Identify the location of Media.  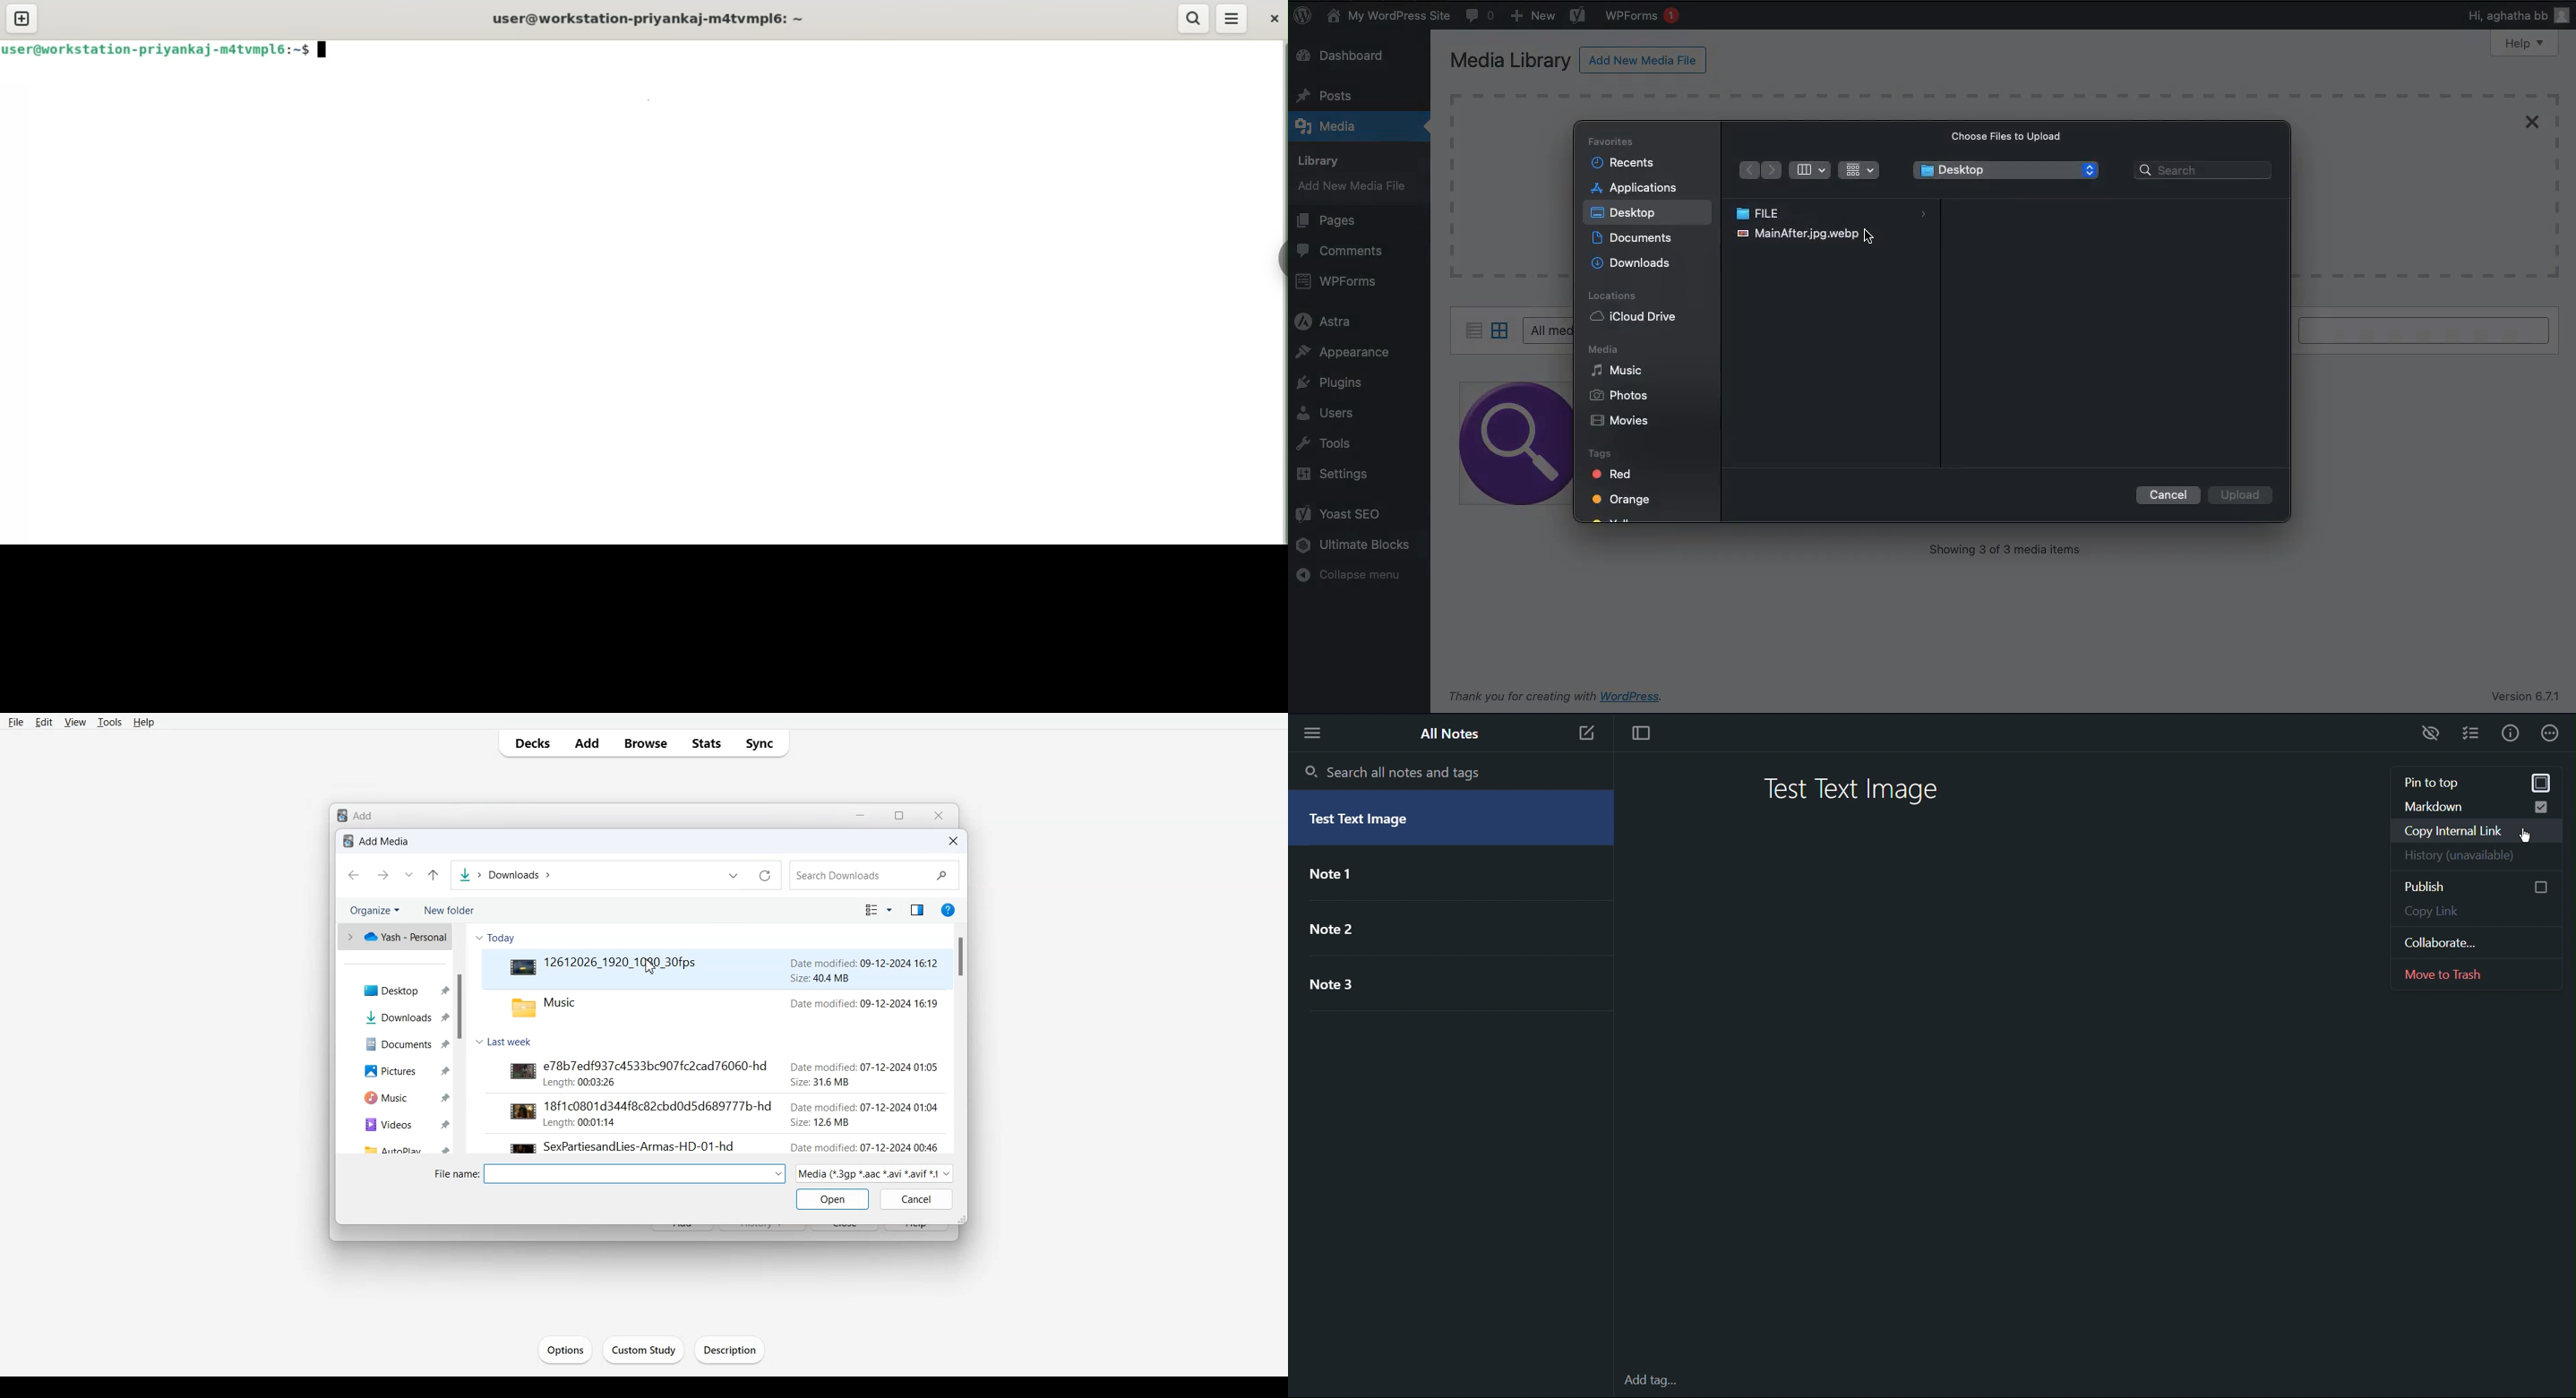
(1605, 348).